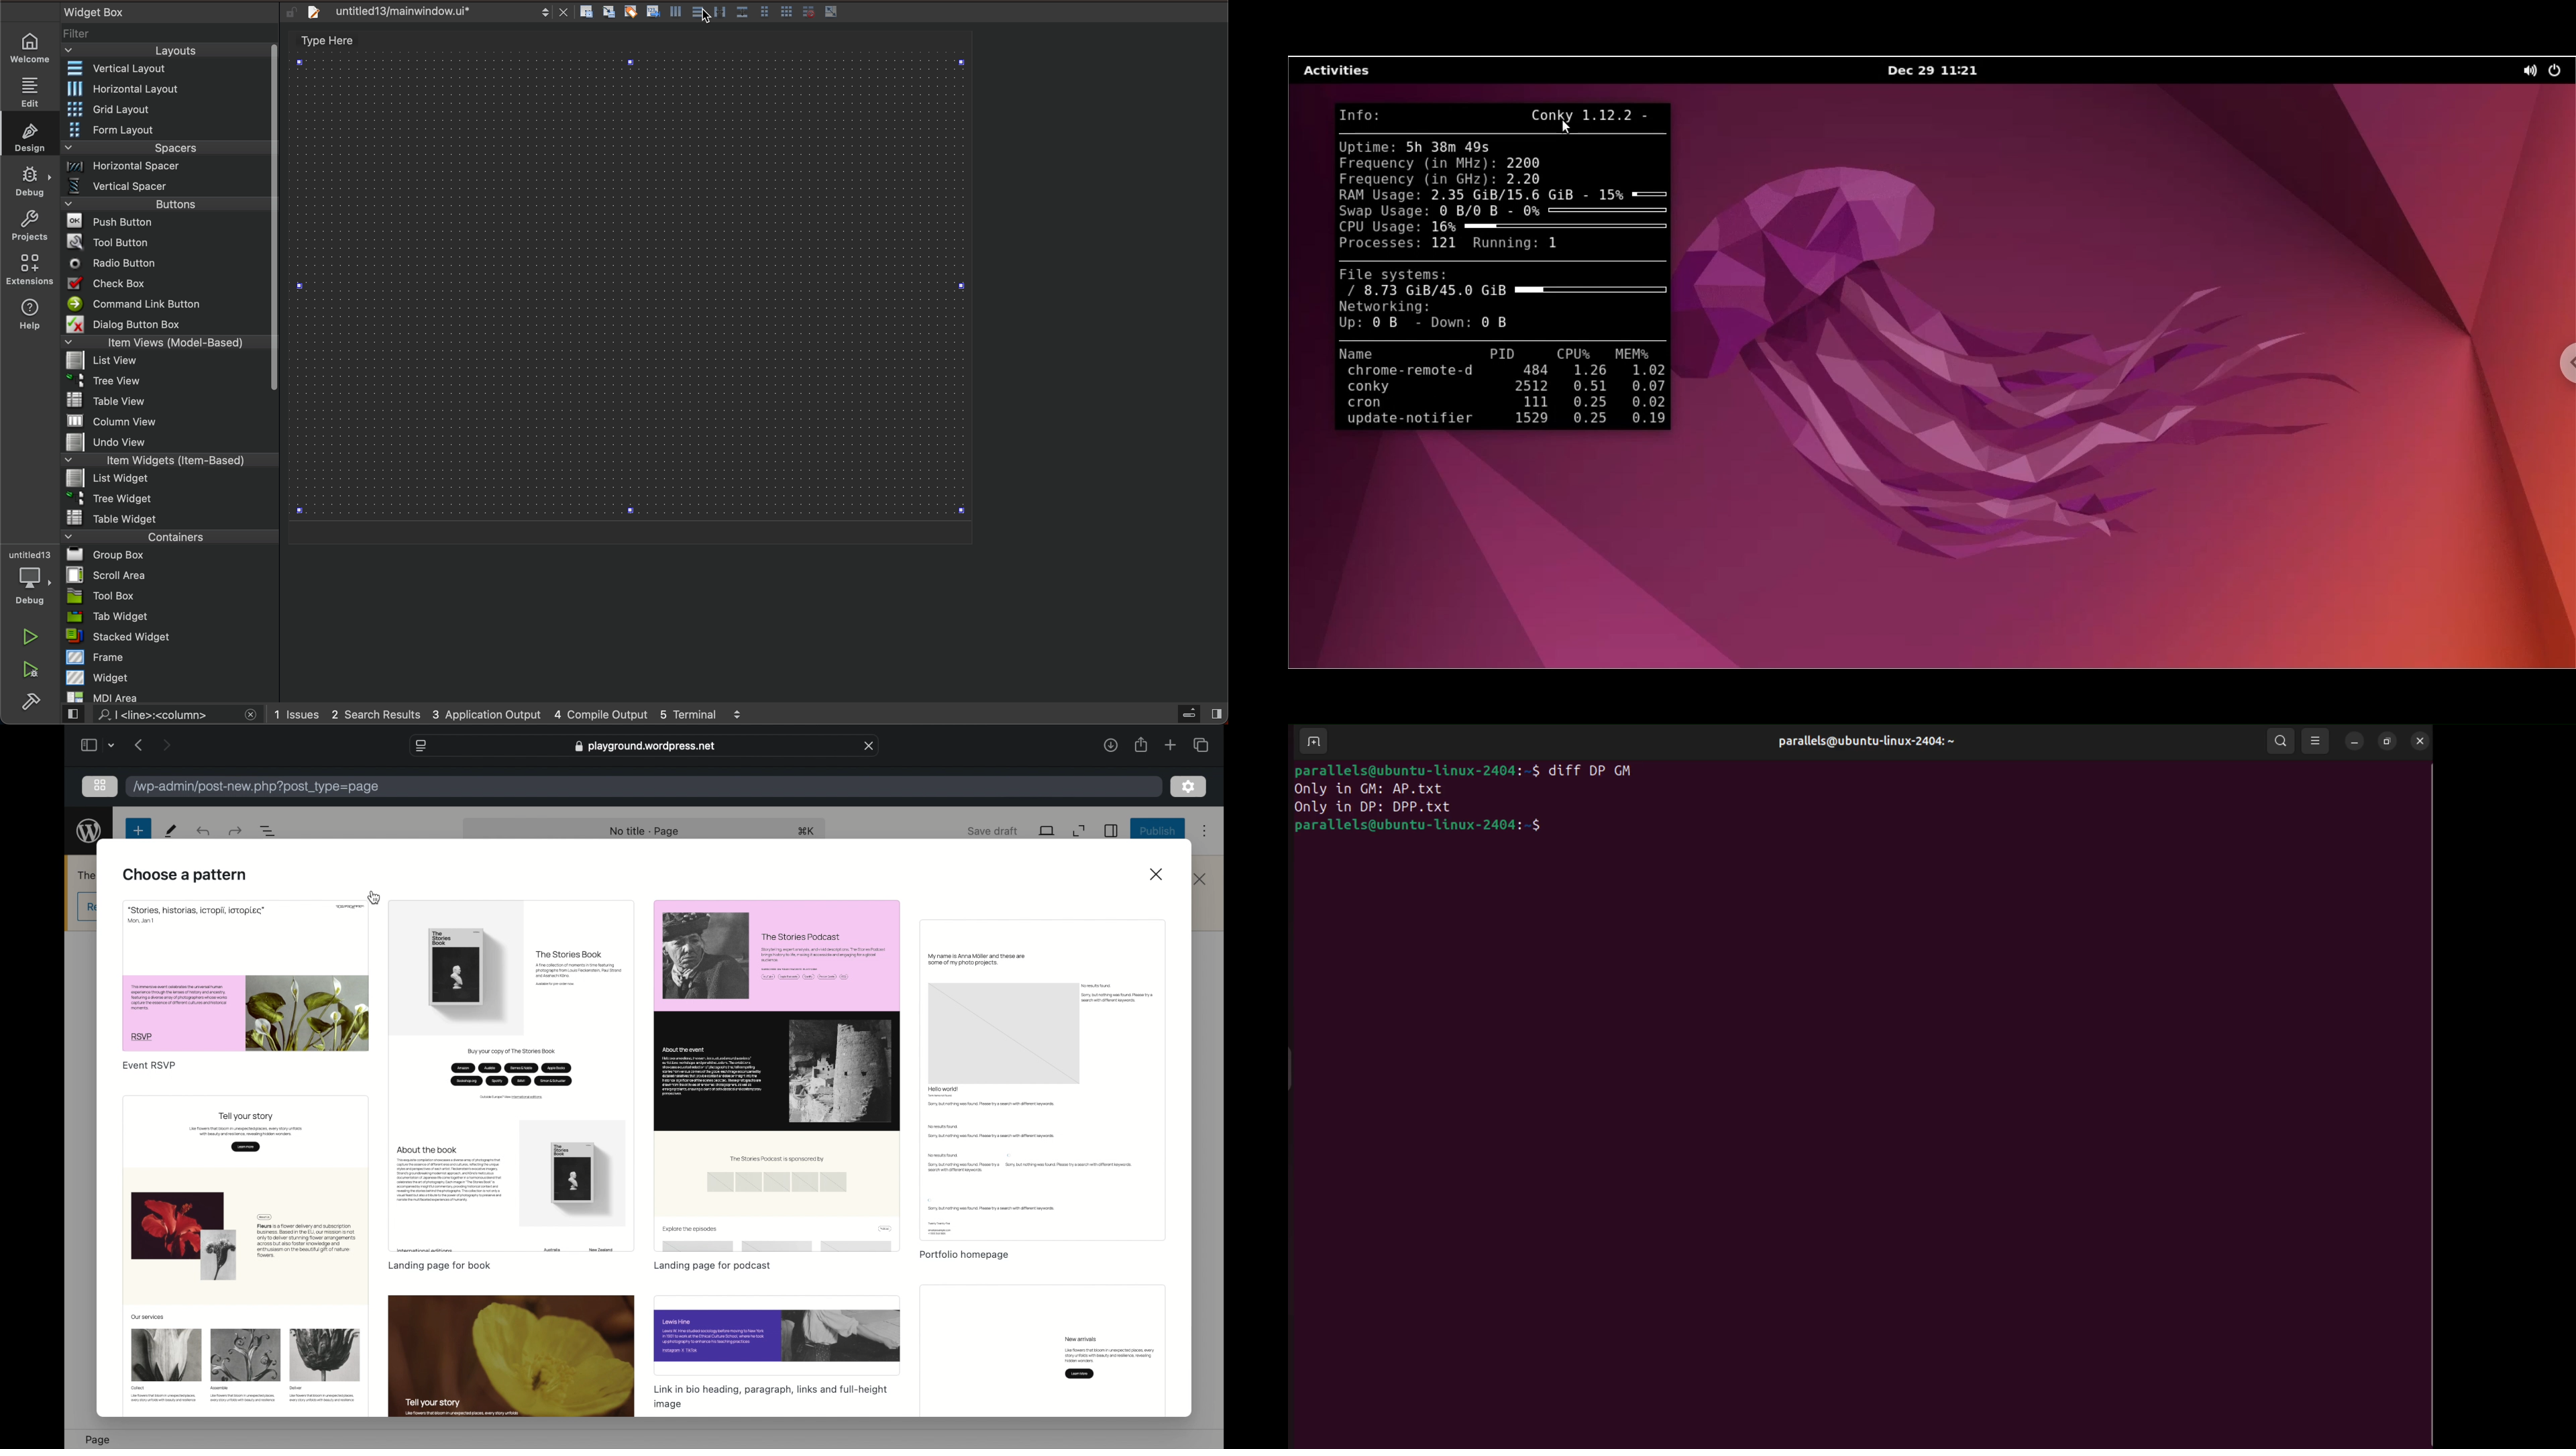  What do you see at coordinates (29, 318) in the screenshot?
I see `help` at bounding box center [29, 318].